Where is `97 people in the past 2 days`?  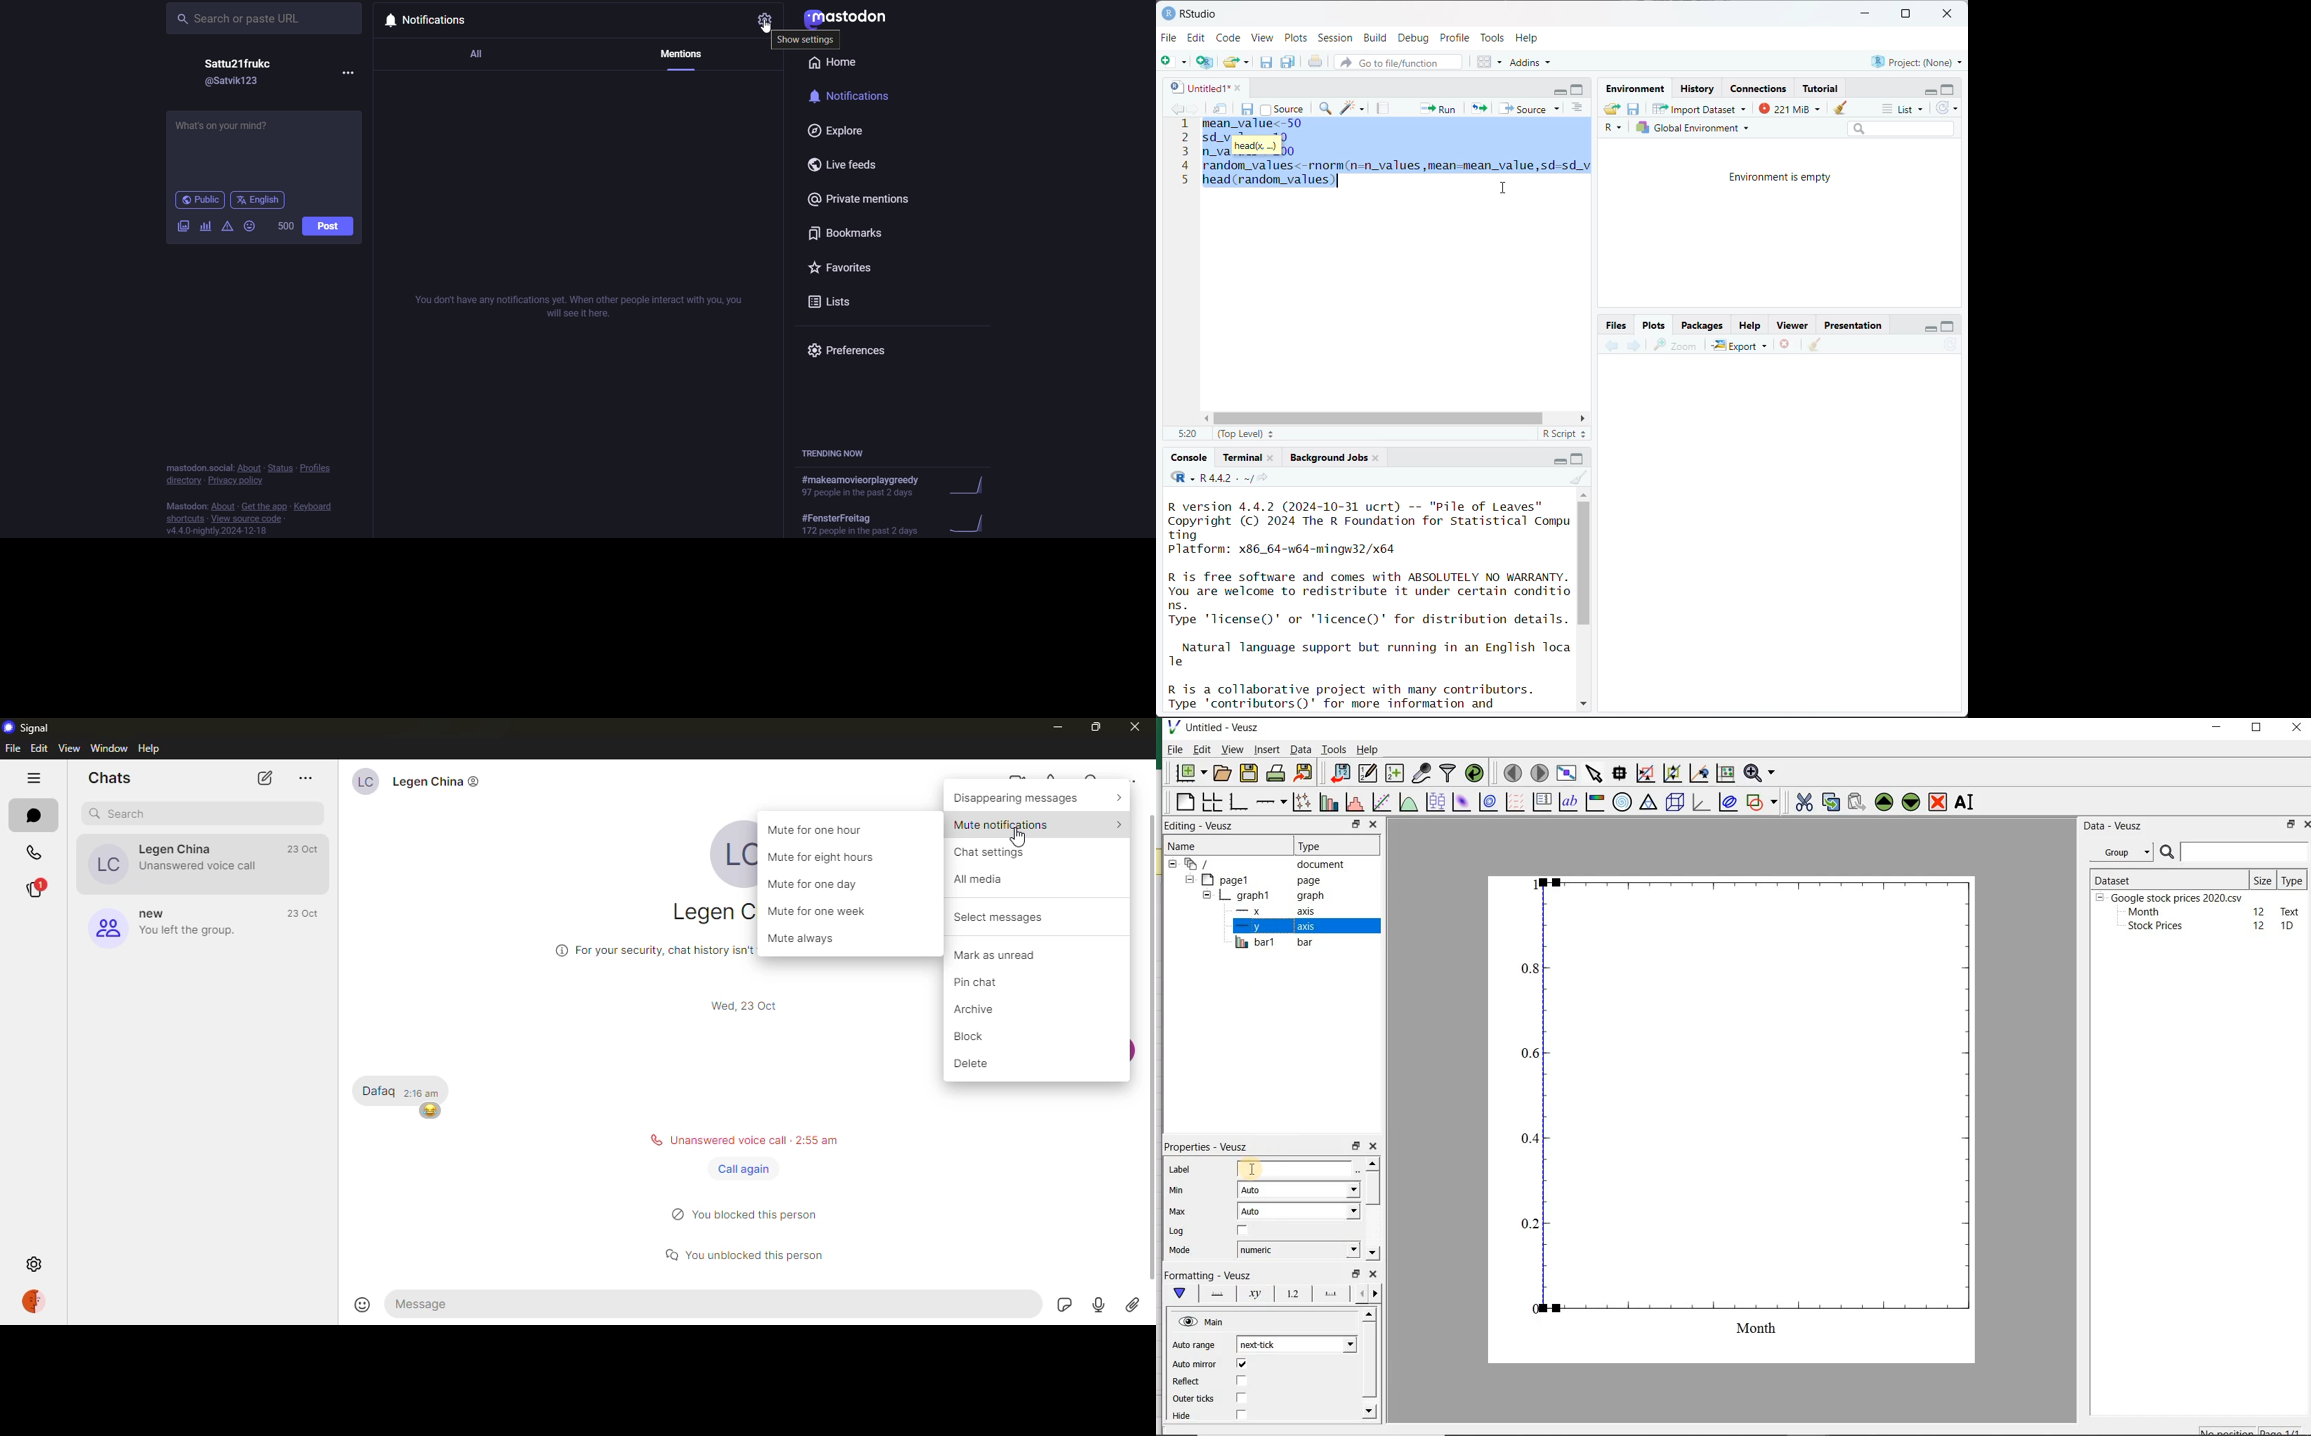
97 people in the past 2 days is located at coordinates (859, 493).